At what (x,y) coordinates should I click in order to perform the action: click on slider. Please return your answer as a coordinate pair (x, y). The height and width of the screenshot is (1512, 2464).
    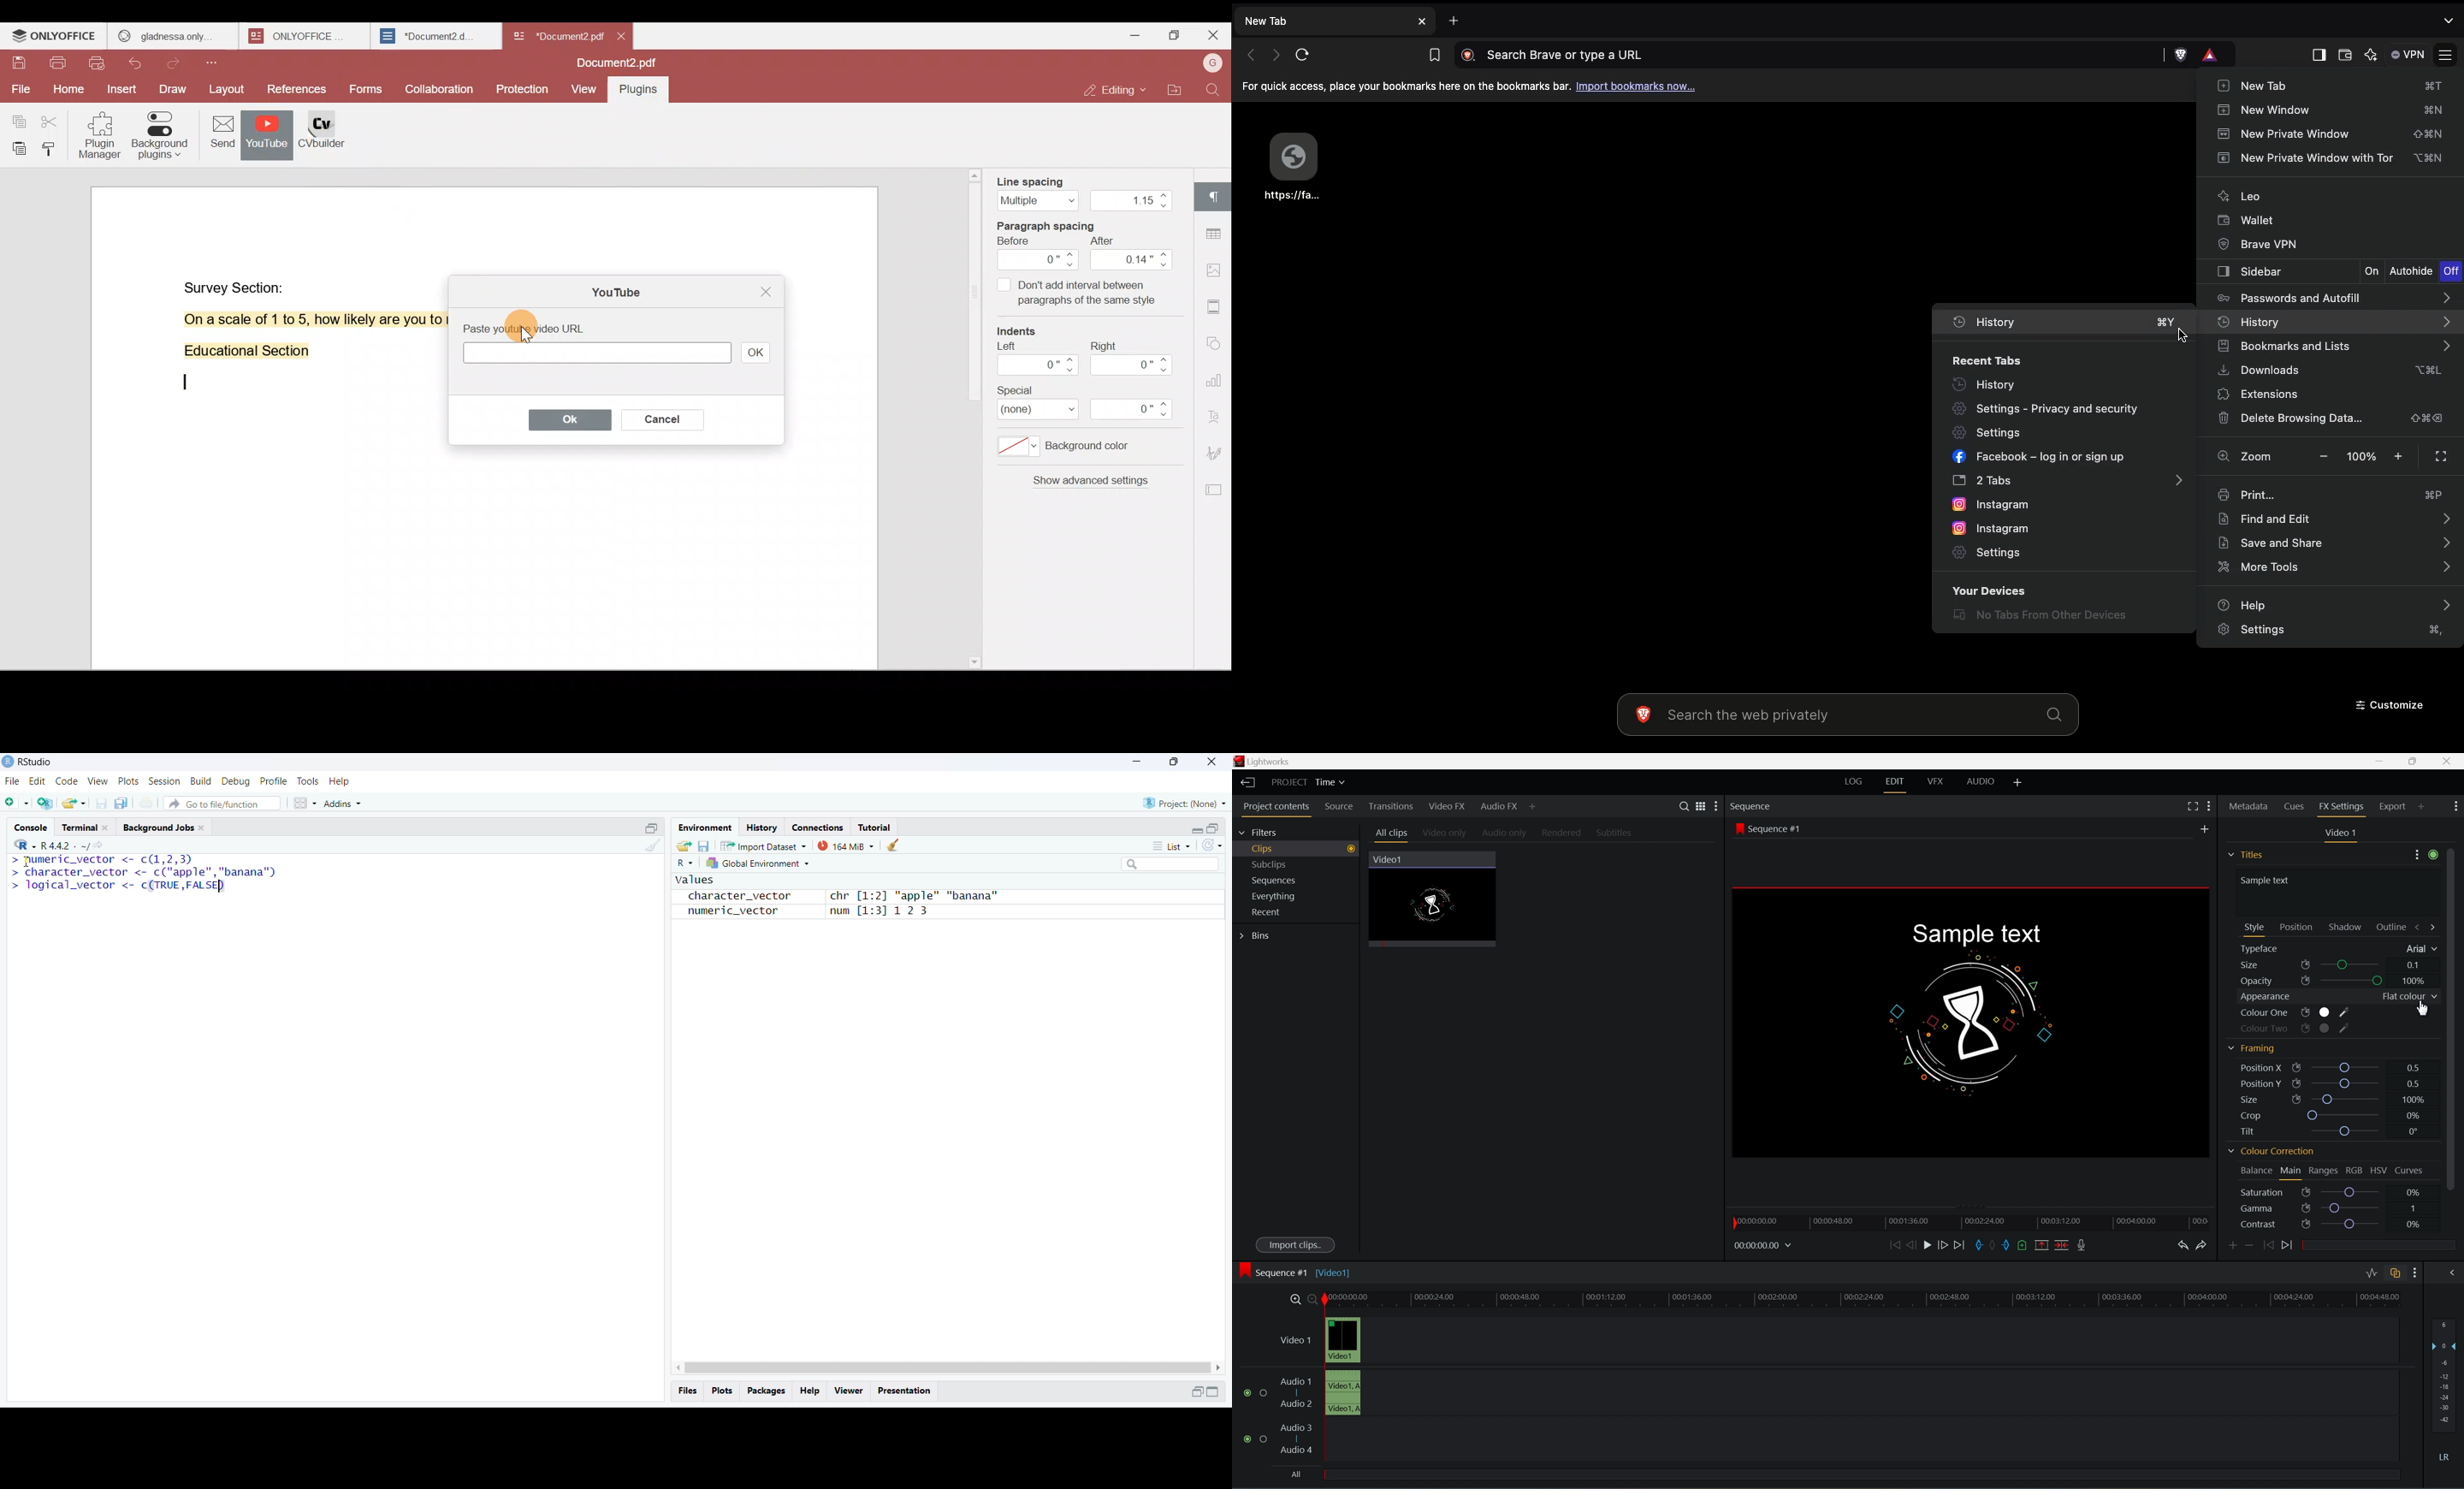
    Looking at the image, I should click on (2352, 1193).